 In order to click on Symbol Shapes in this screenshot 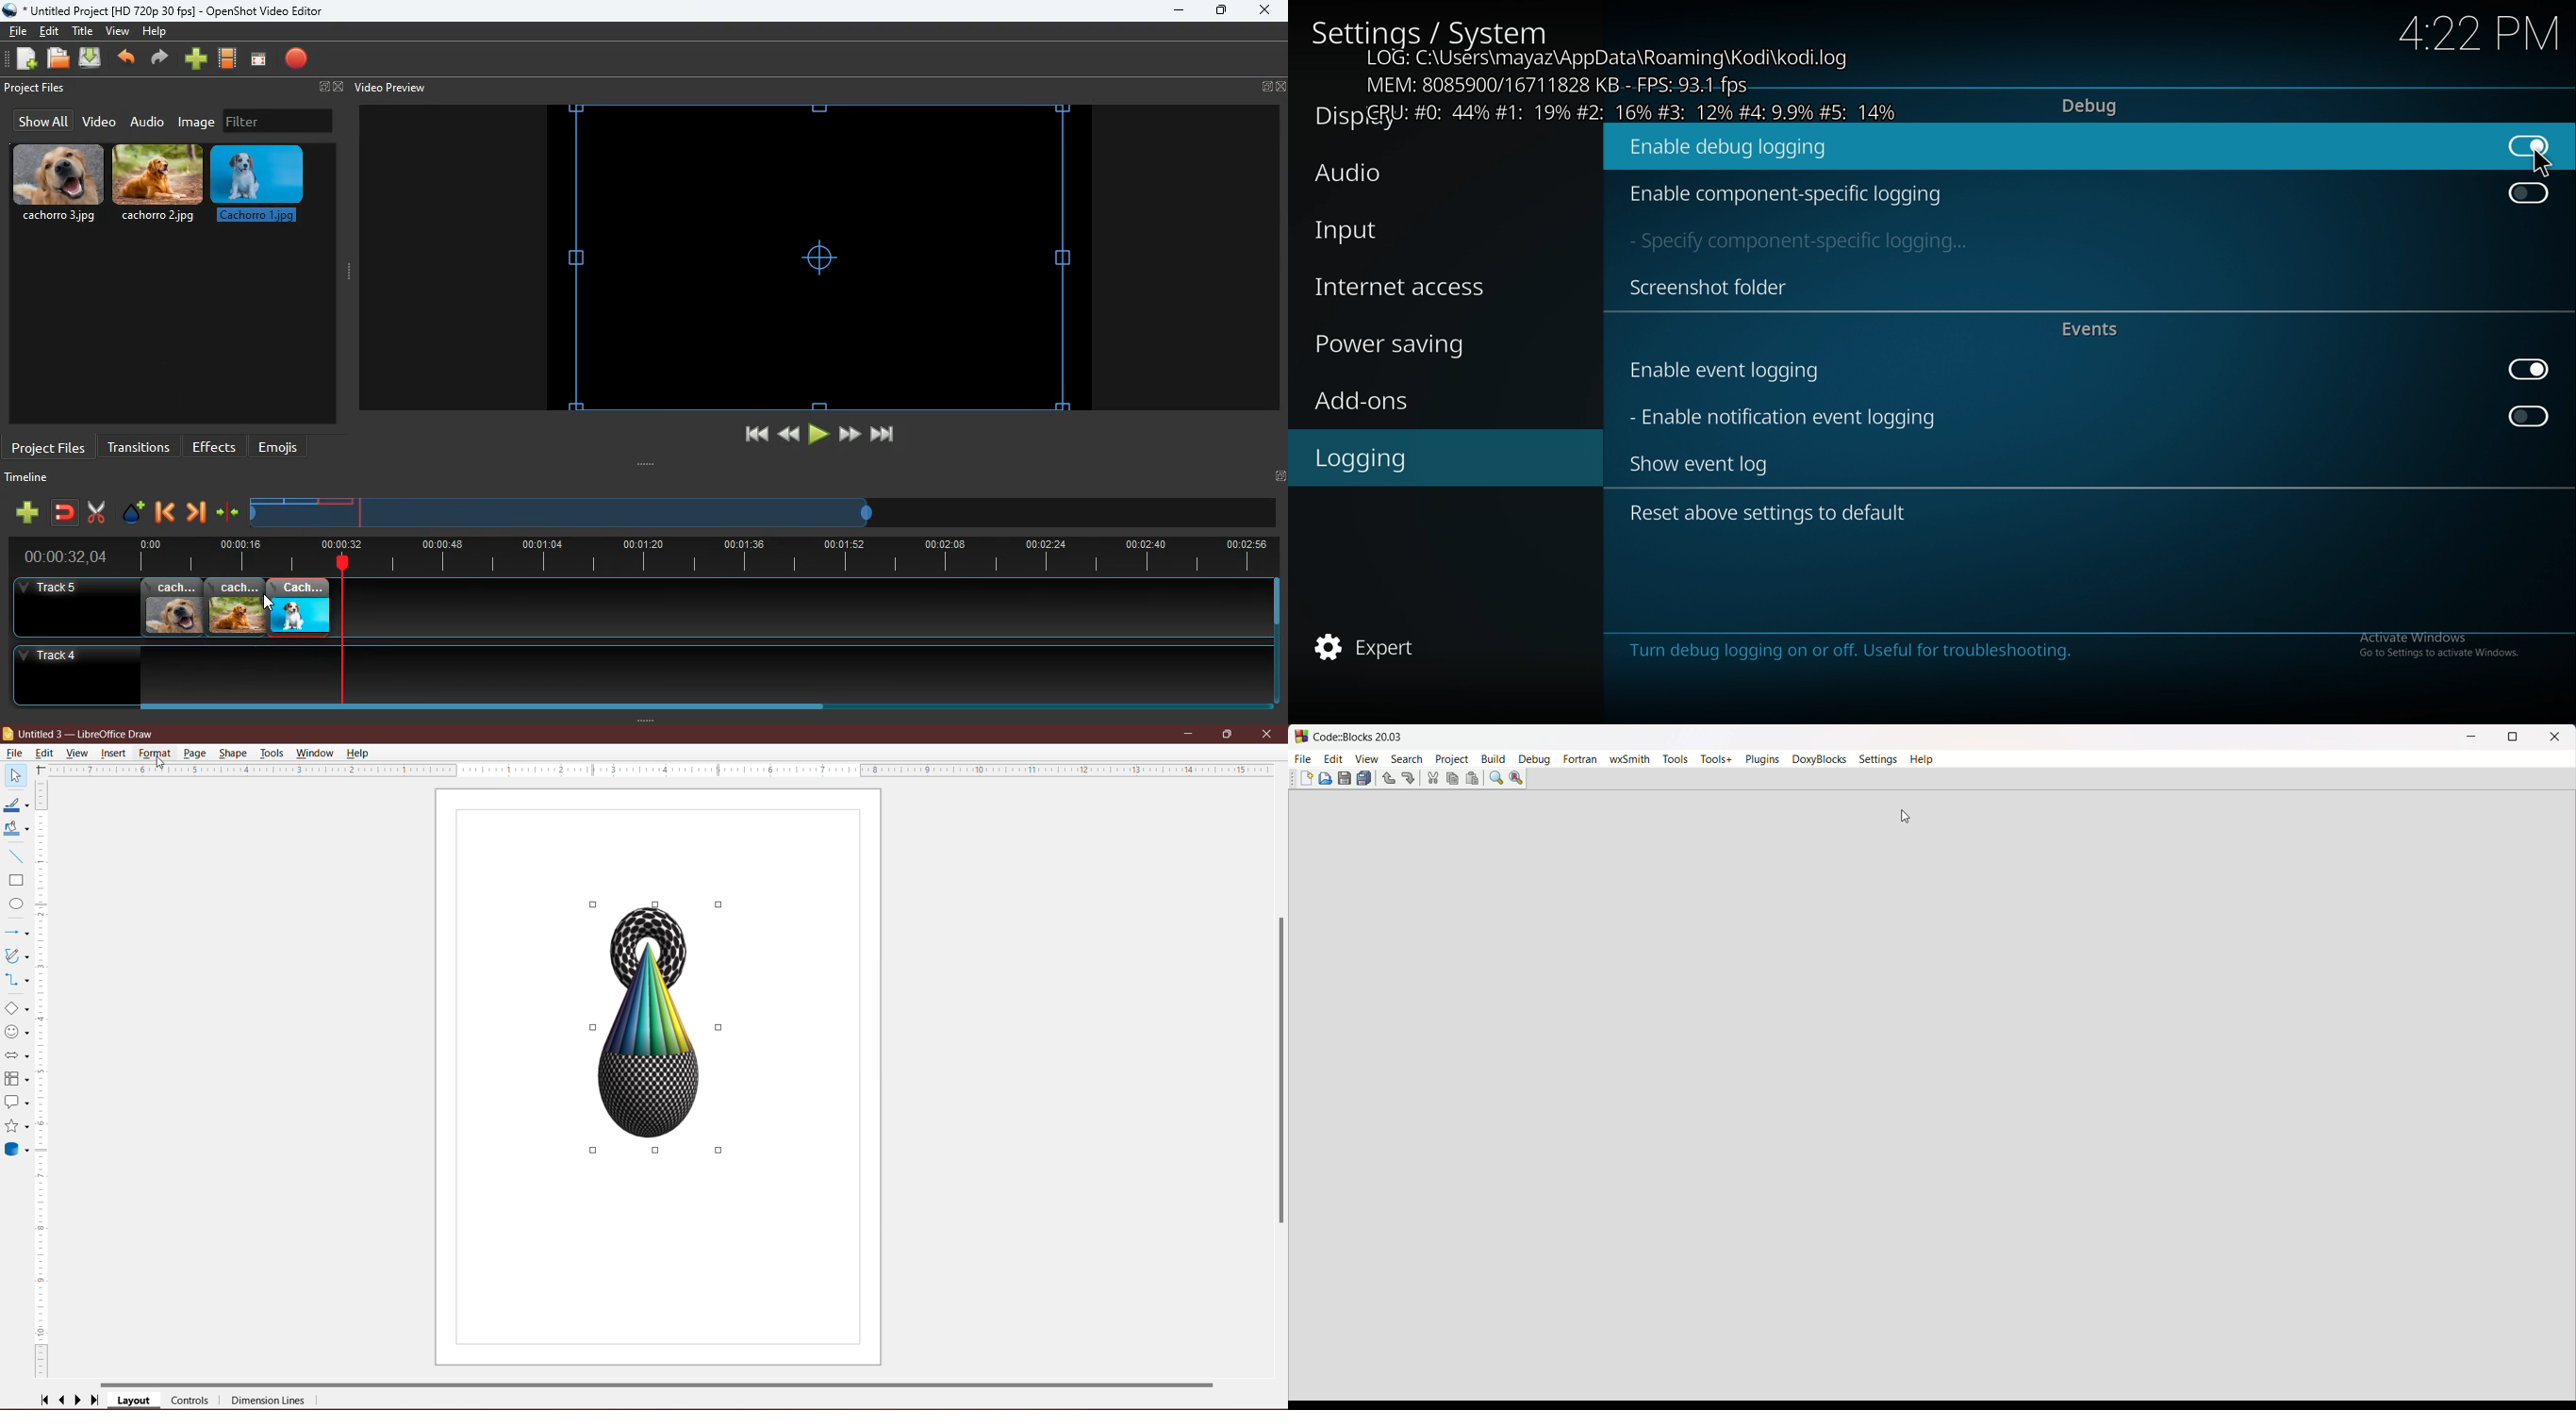, I will do `click(17, 1032)`.